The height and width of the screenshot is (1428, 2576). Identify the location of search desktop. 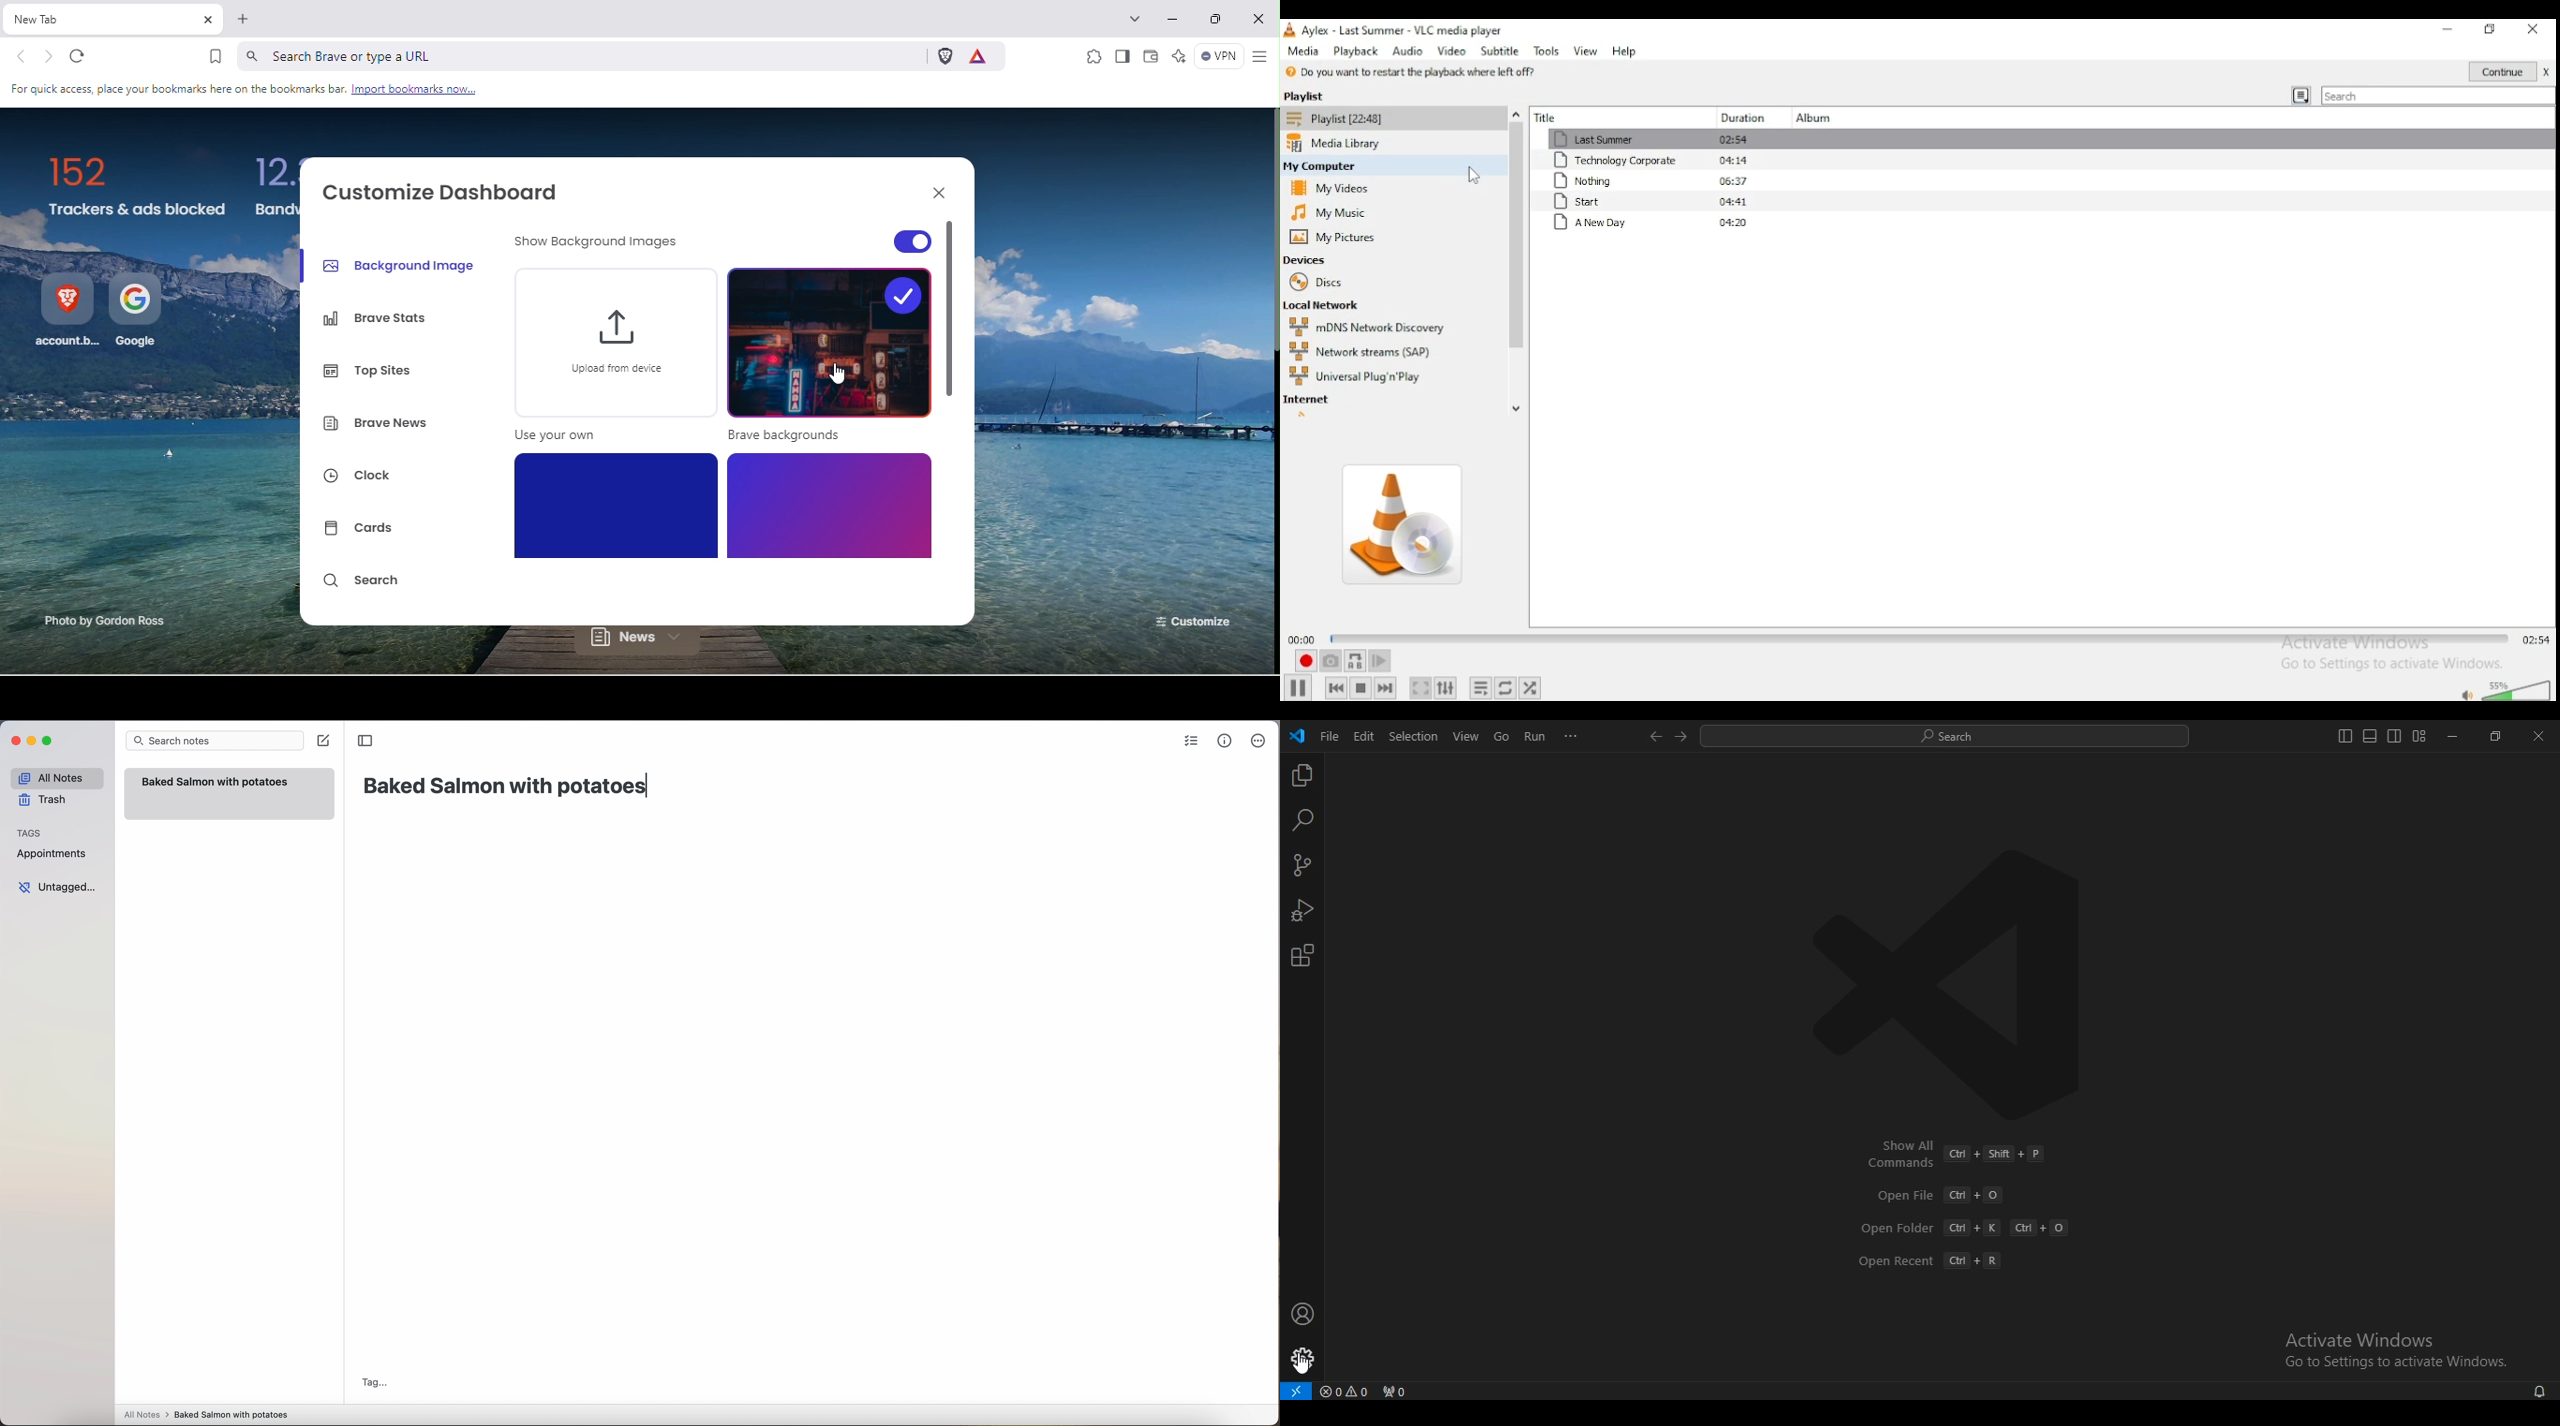
(1950, 737).